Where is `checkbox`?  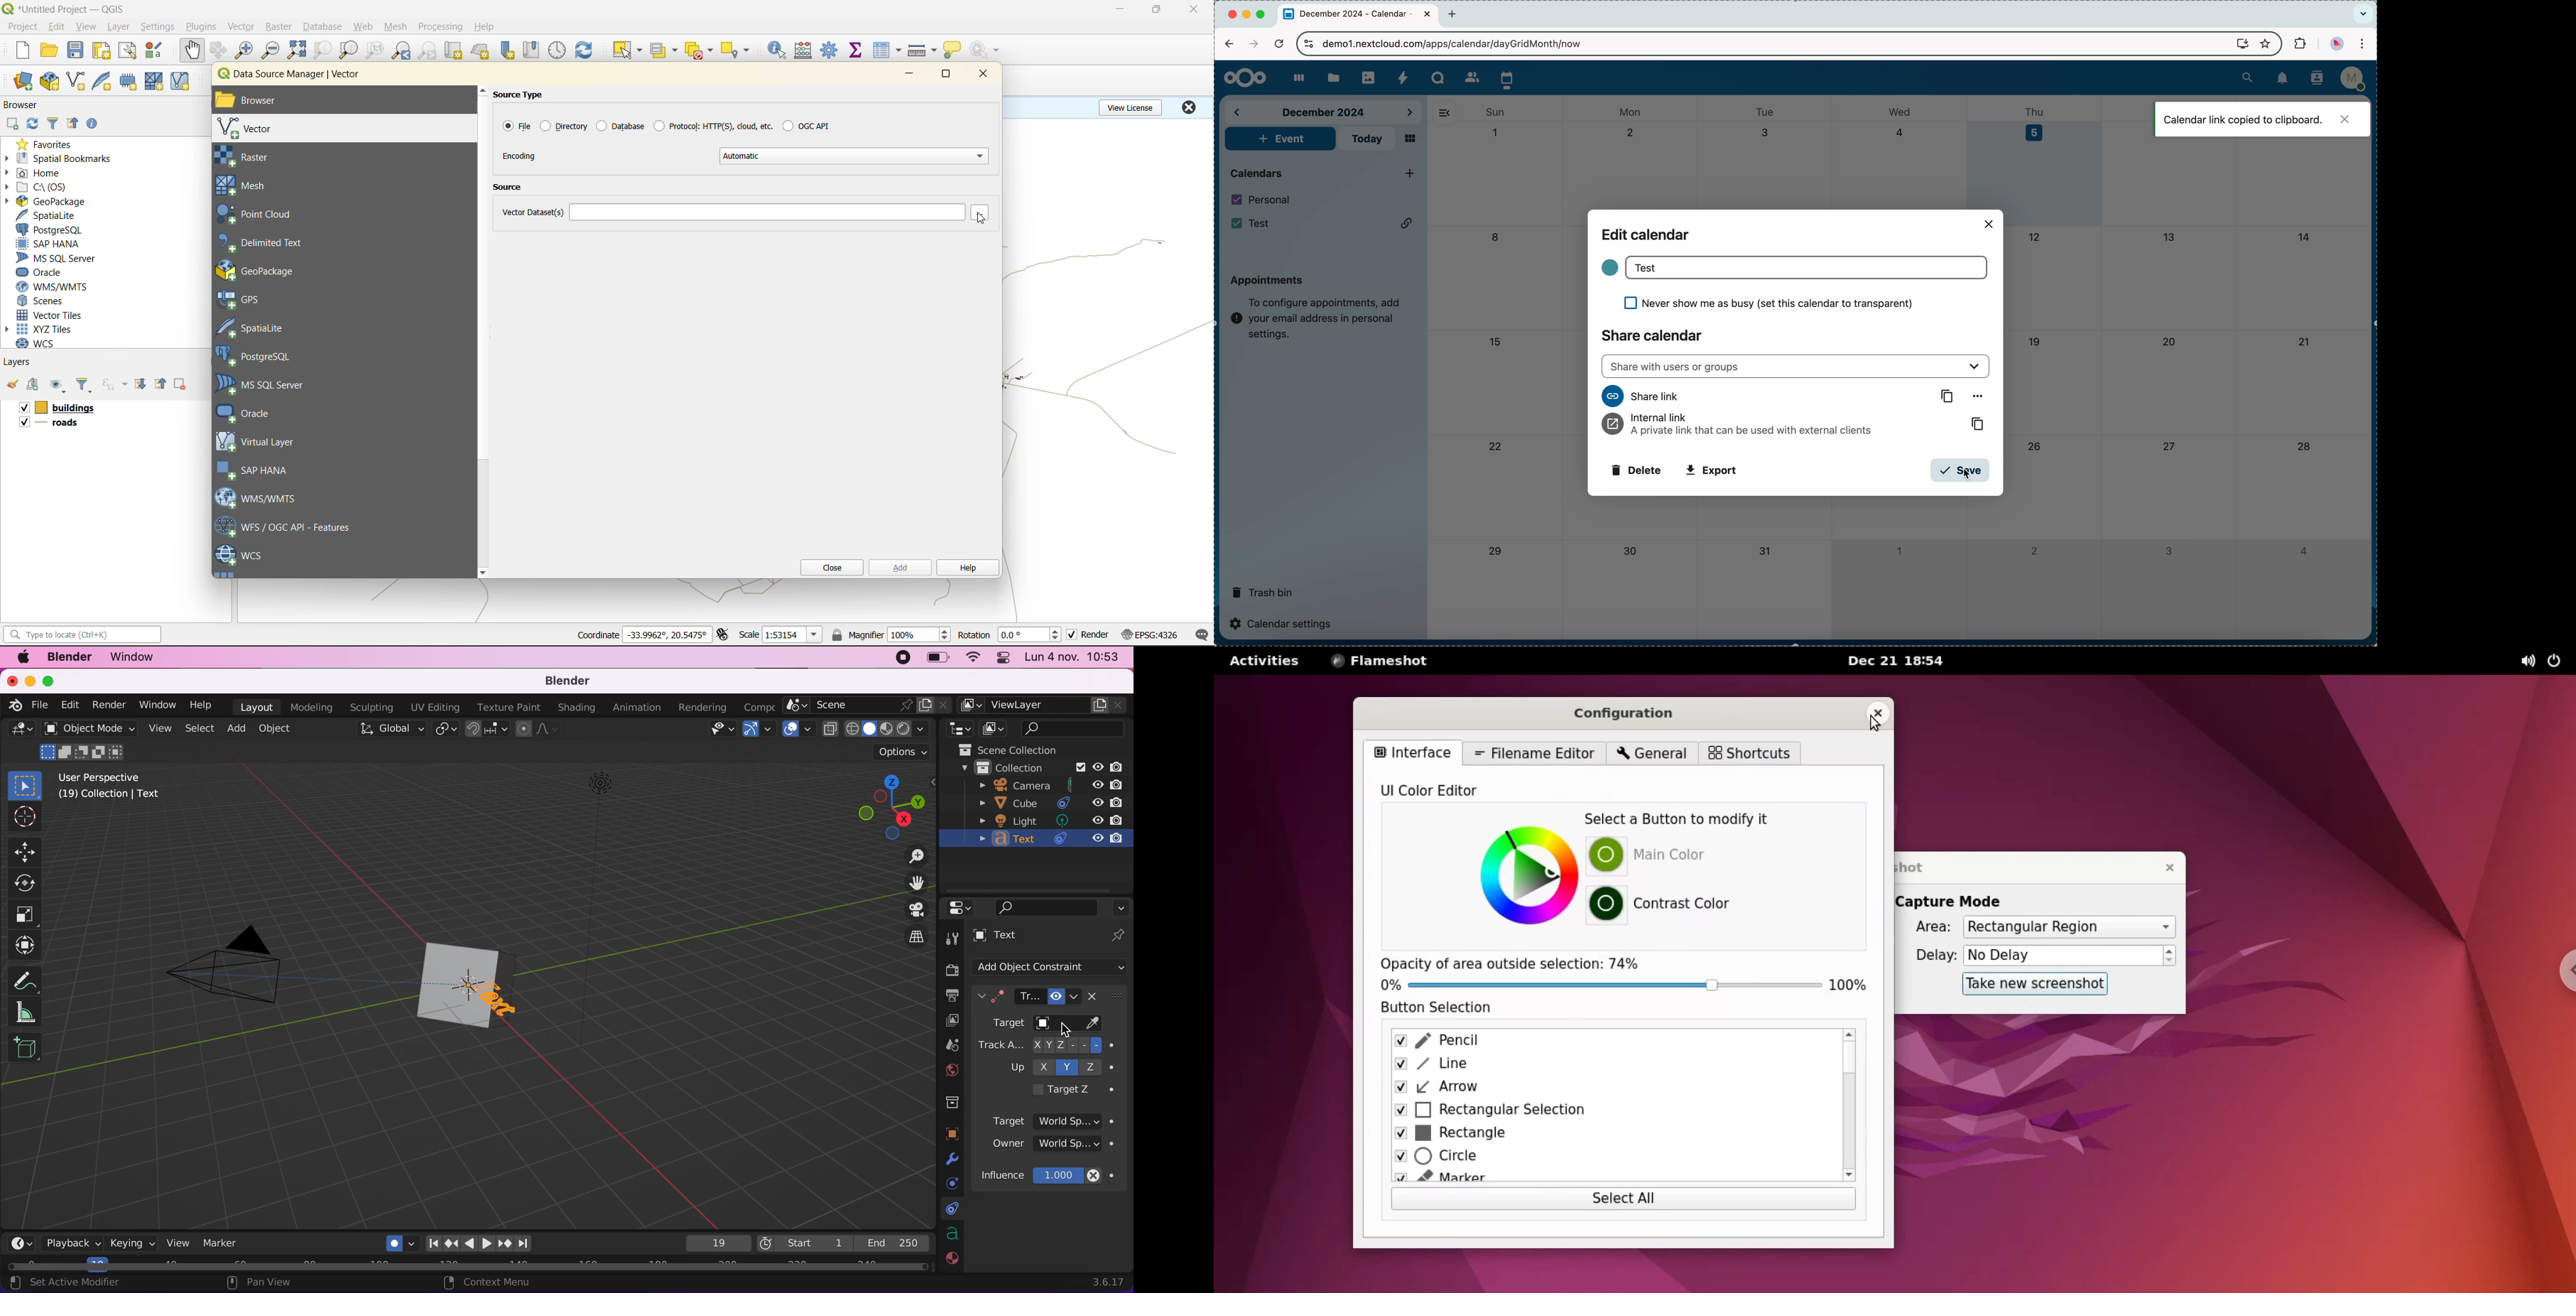 checkbox is located at coordinates (22, 408).